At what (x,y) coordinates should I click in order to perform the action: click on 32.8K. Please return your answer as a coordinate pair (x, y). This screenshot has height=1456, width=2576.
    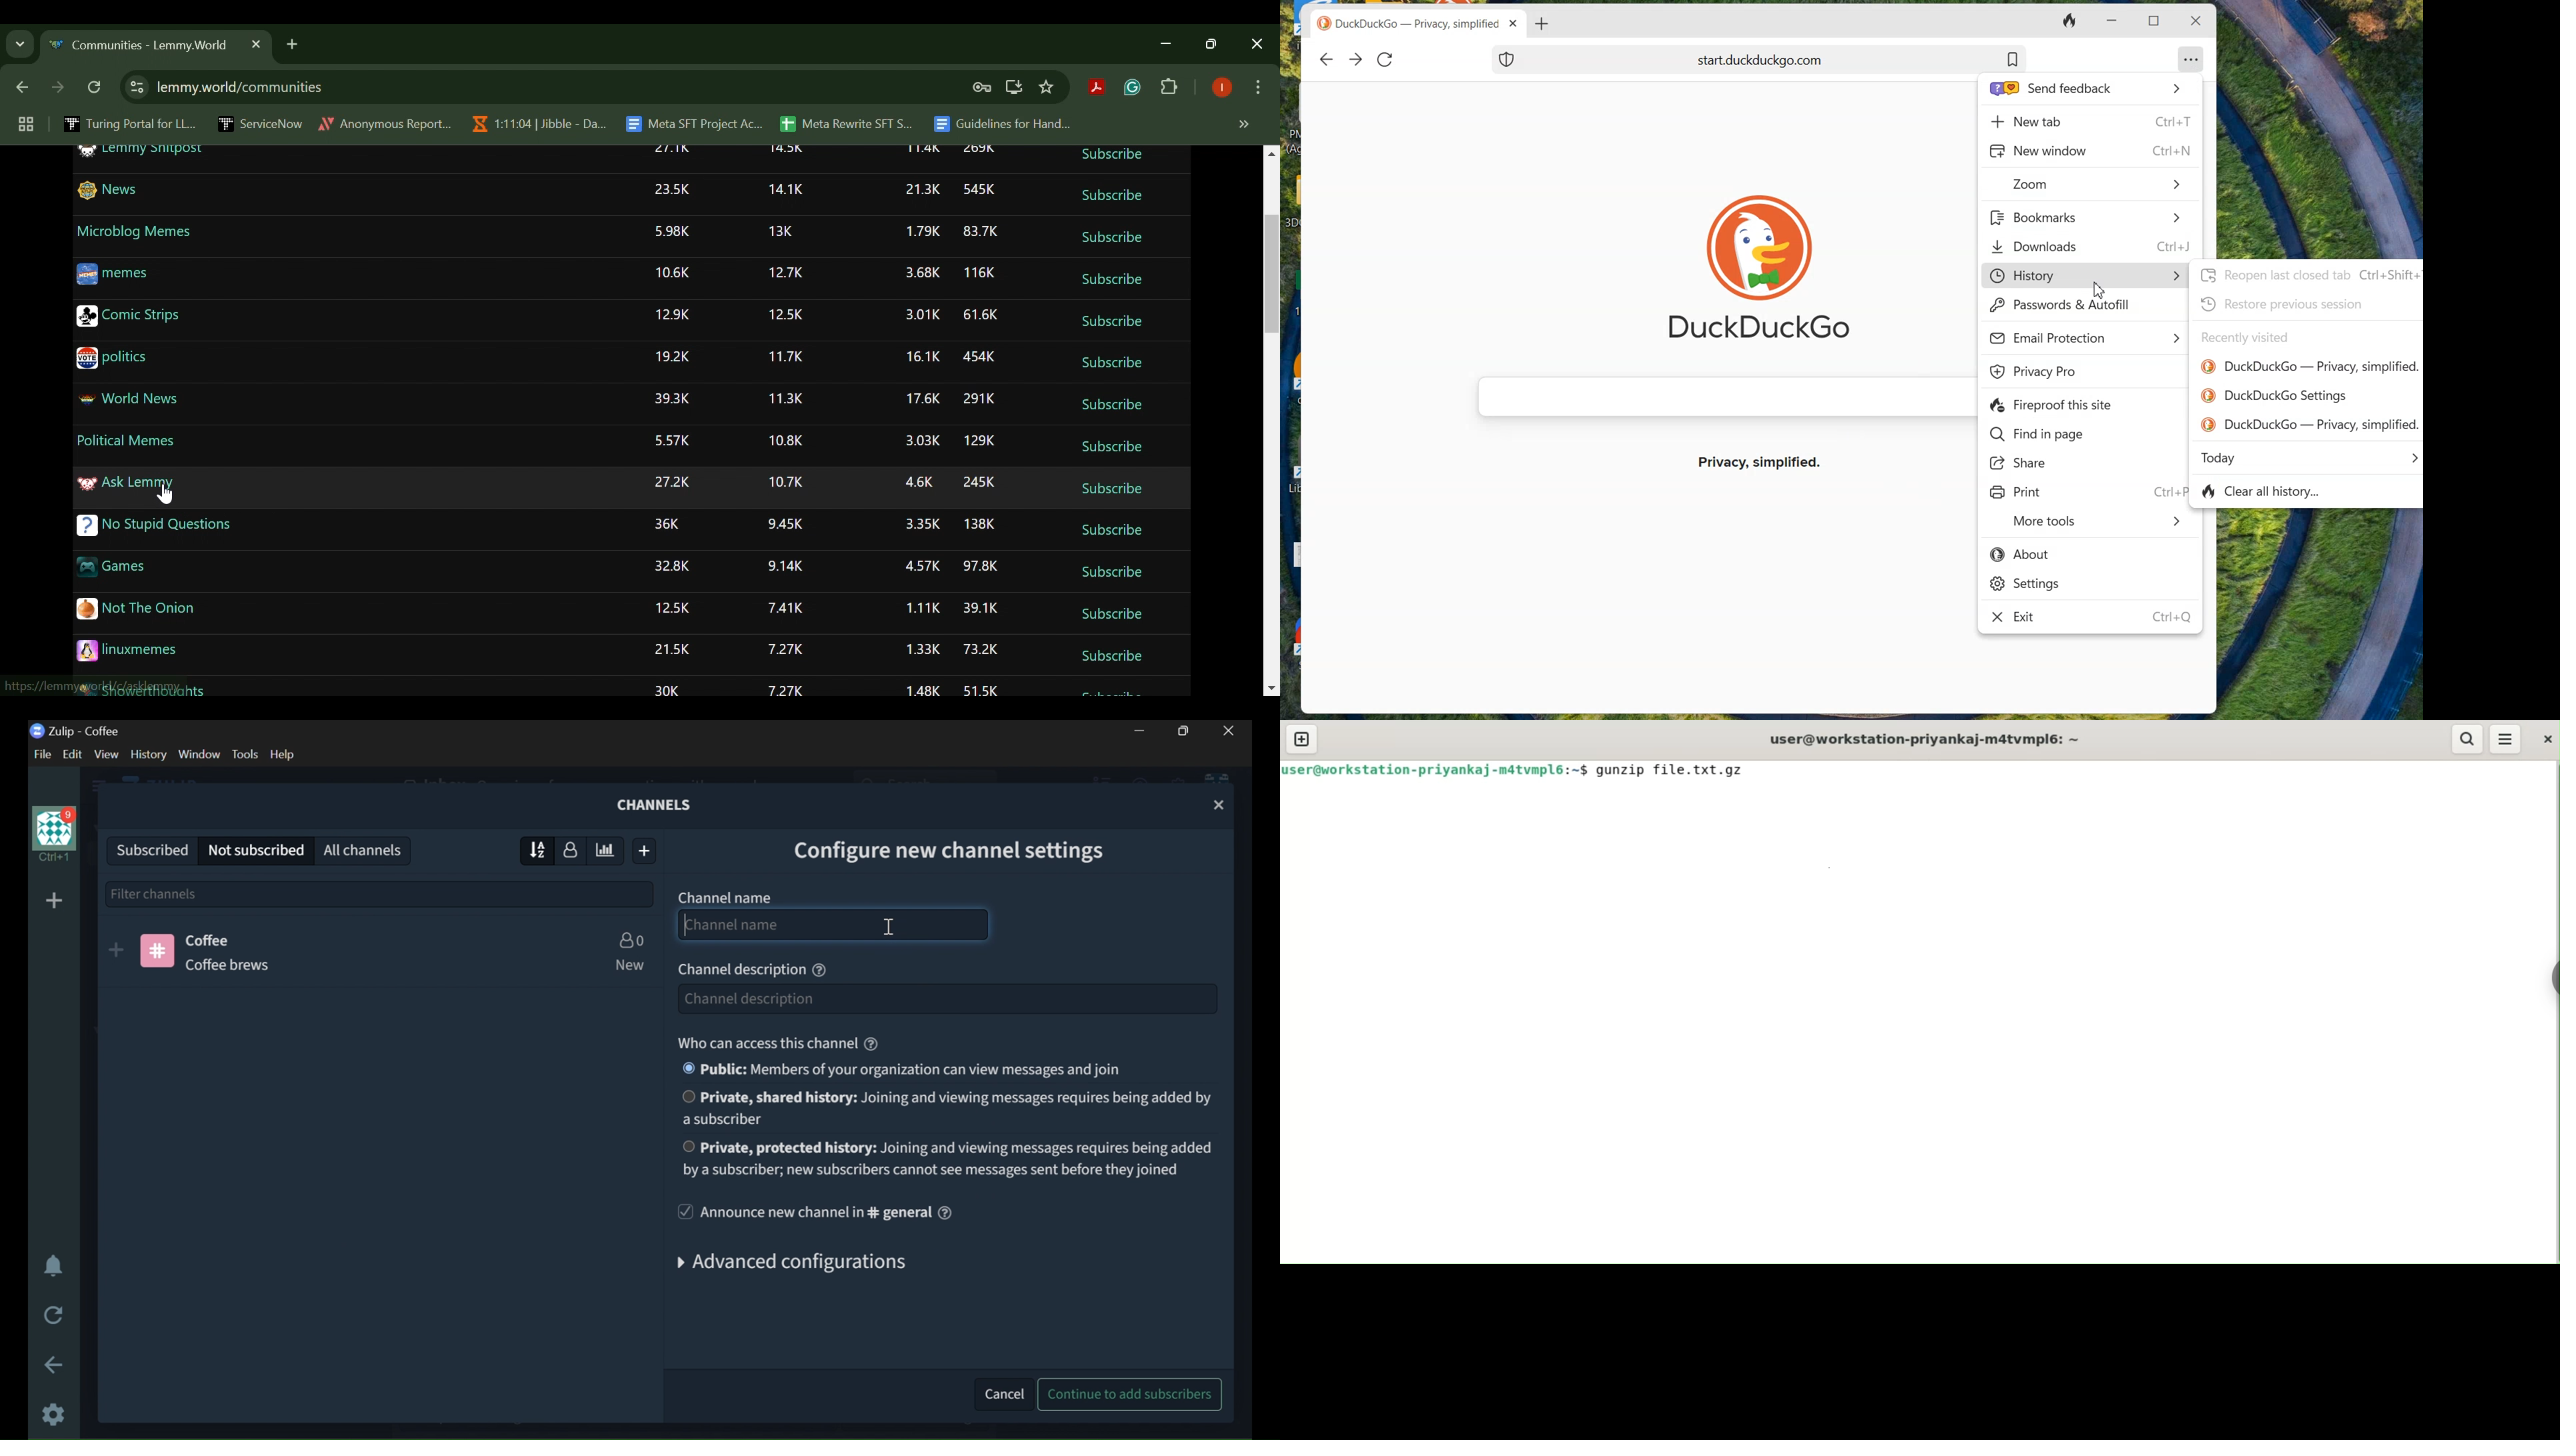
    Looking at the image, I should click on (672, 564).